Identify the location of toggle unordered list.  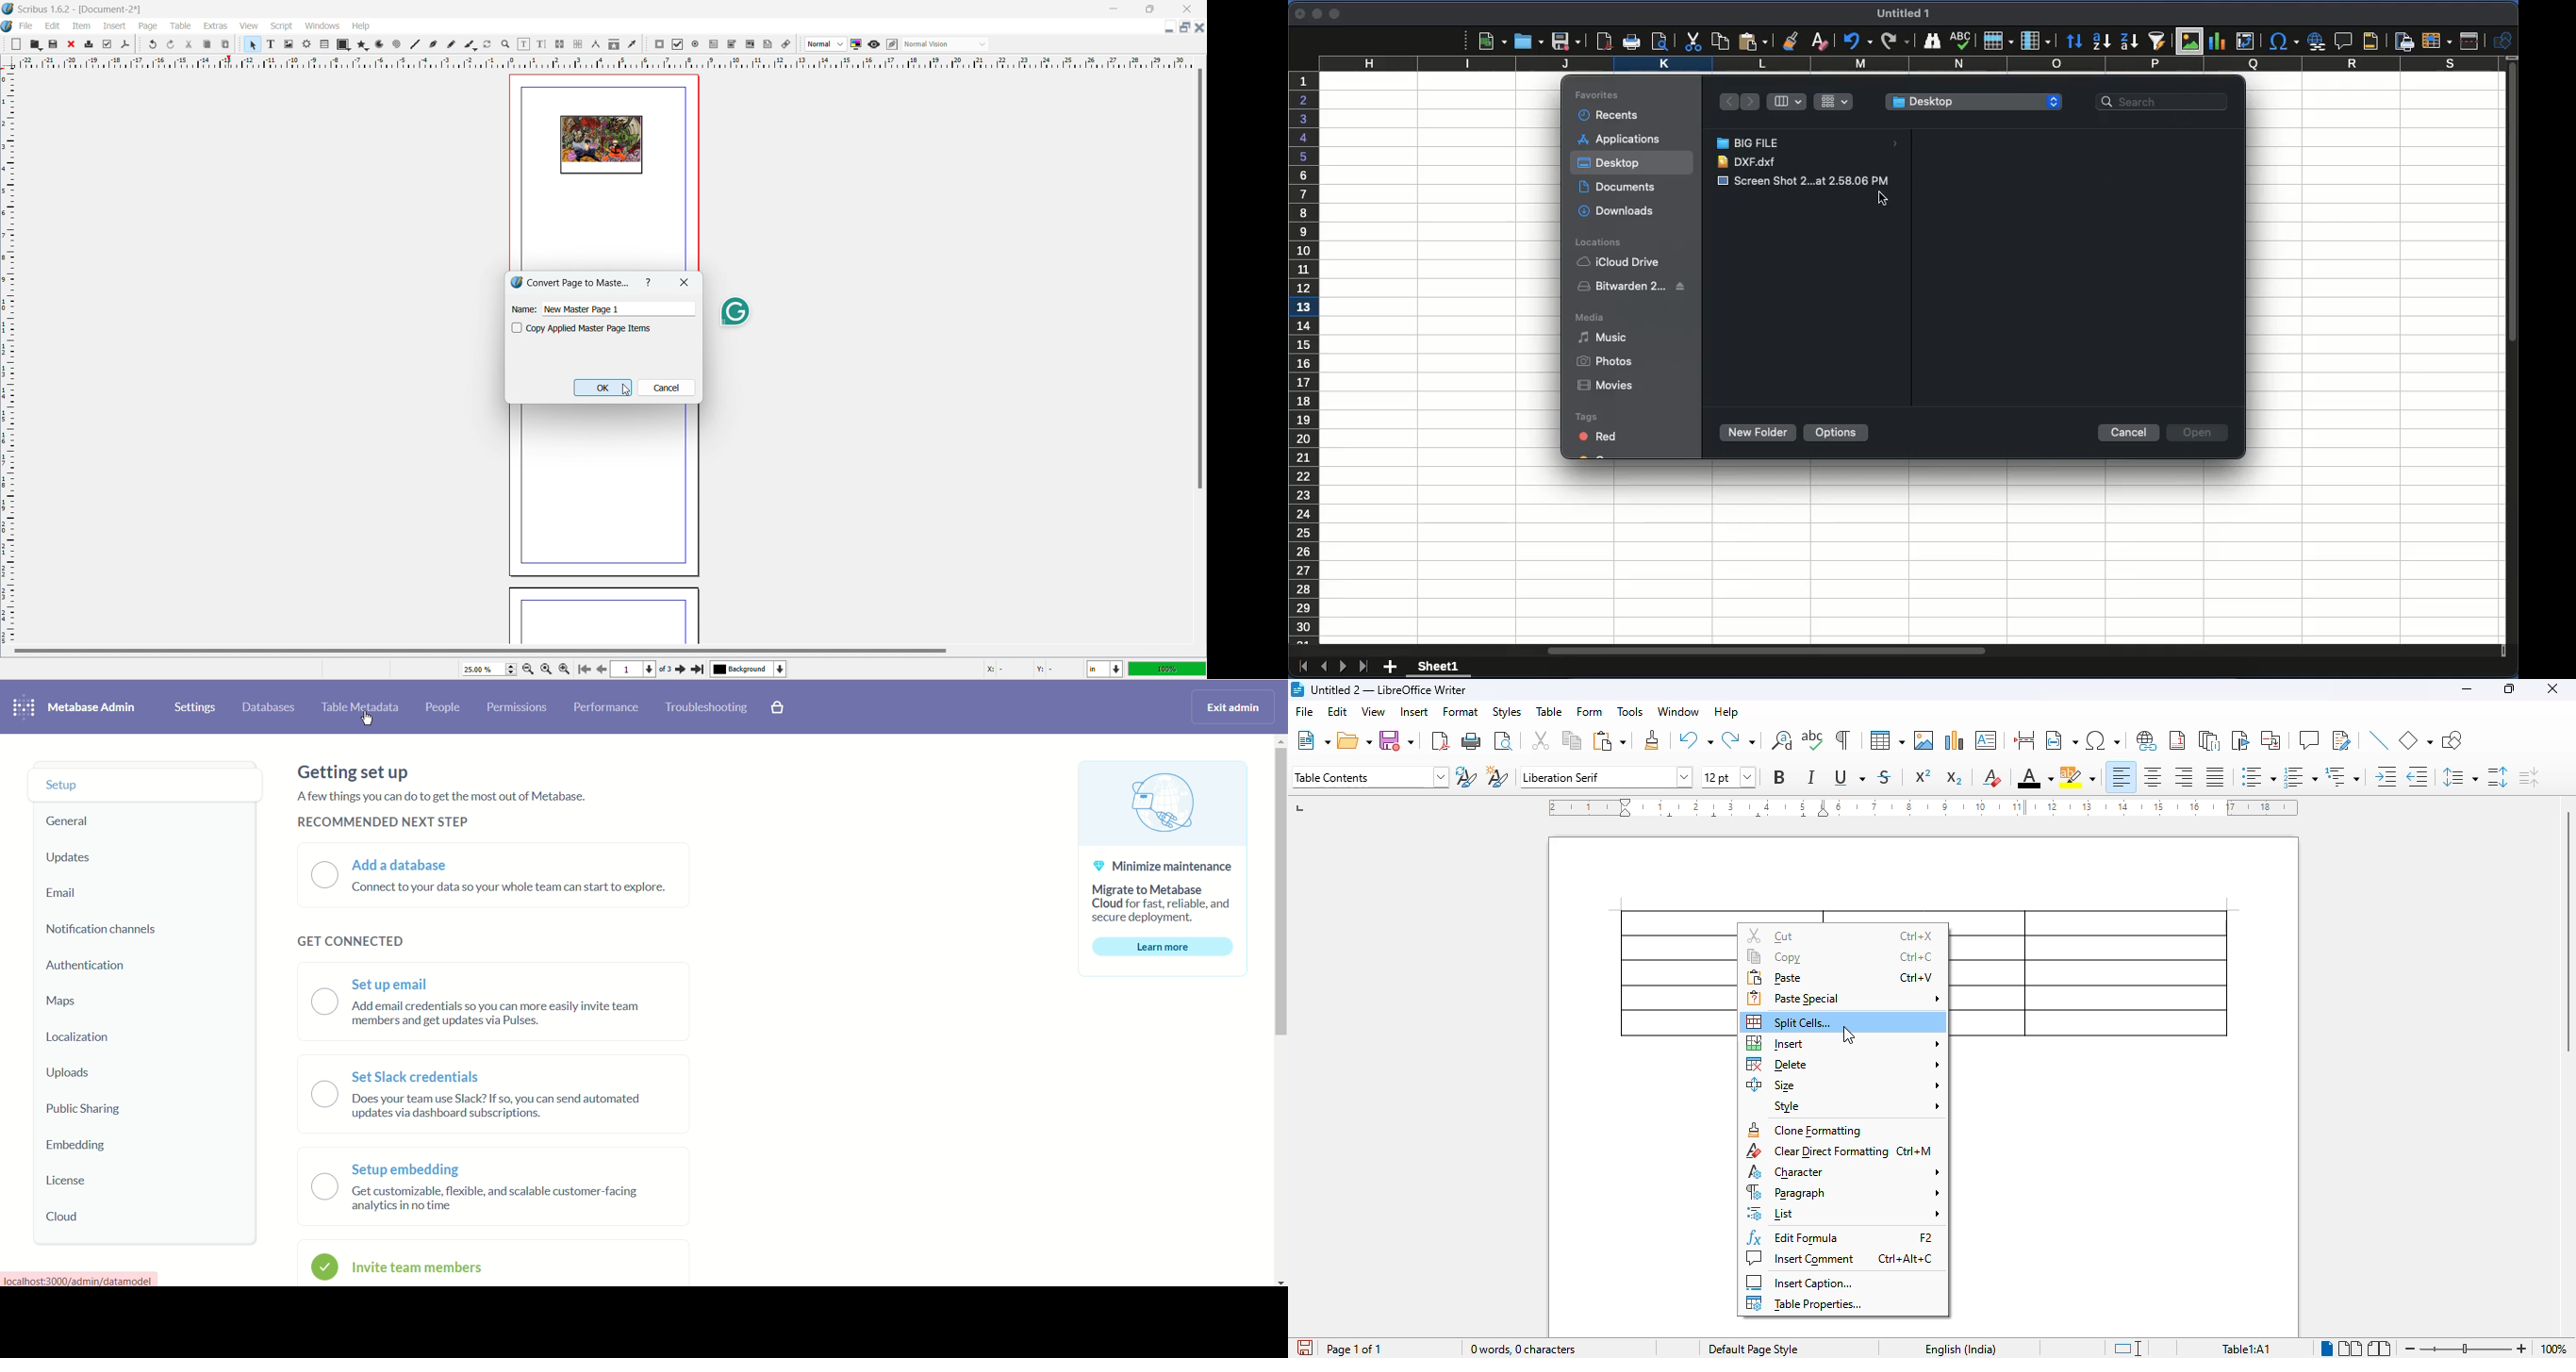
(2258, 776).